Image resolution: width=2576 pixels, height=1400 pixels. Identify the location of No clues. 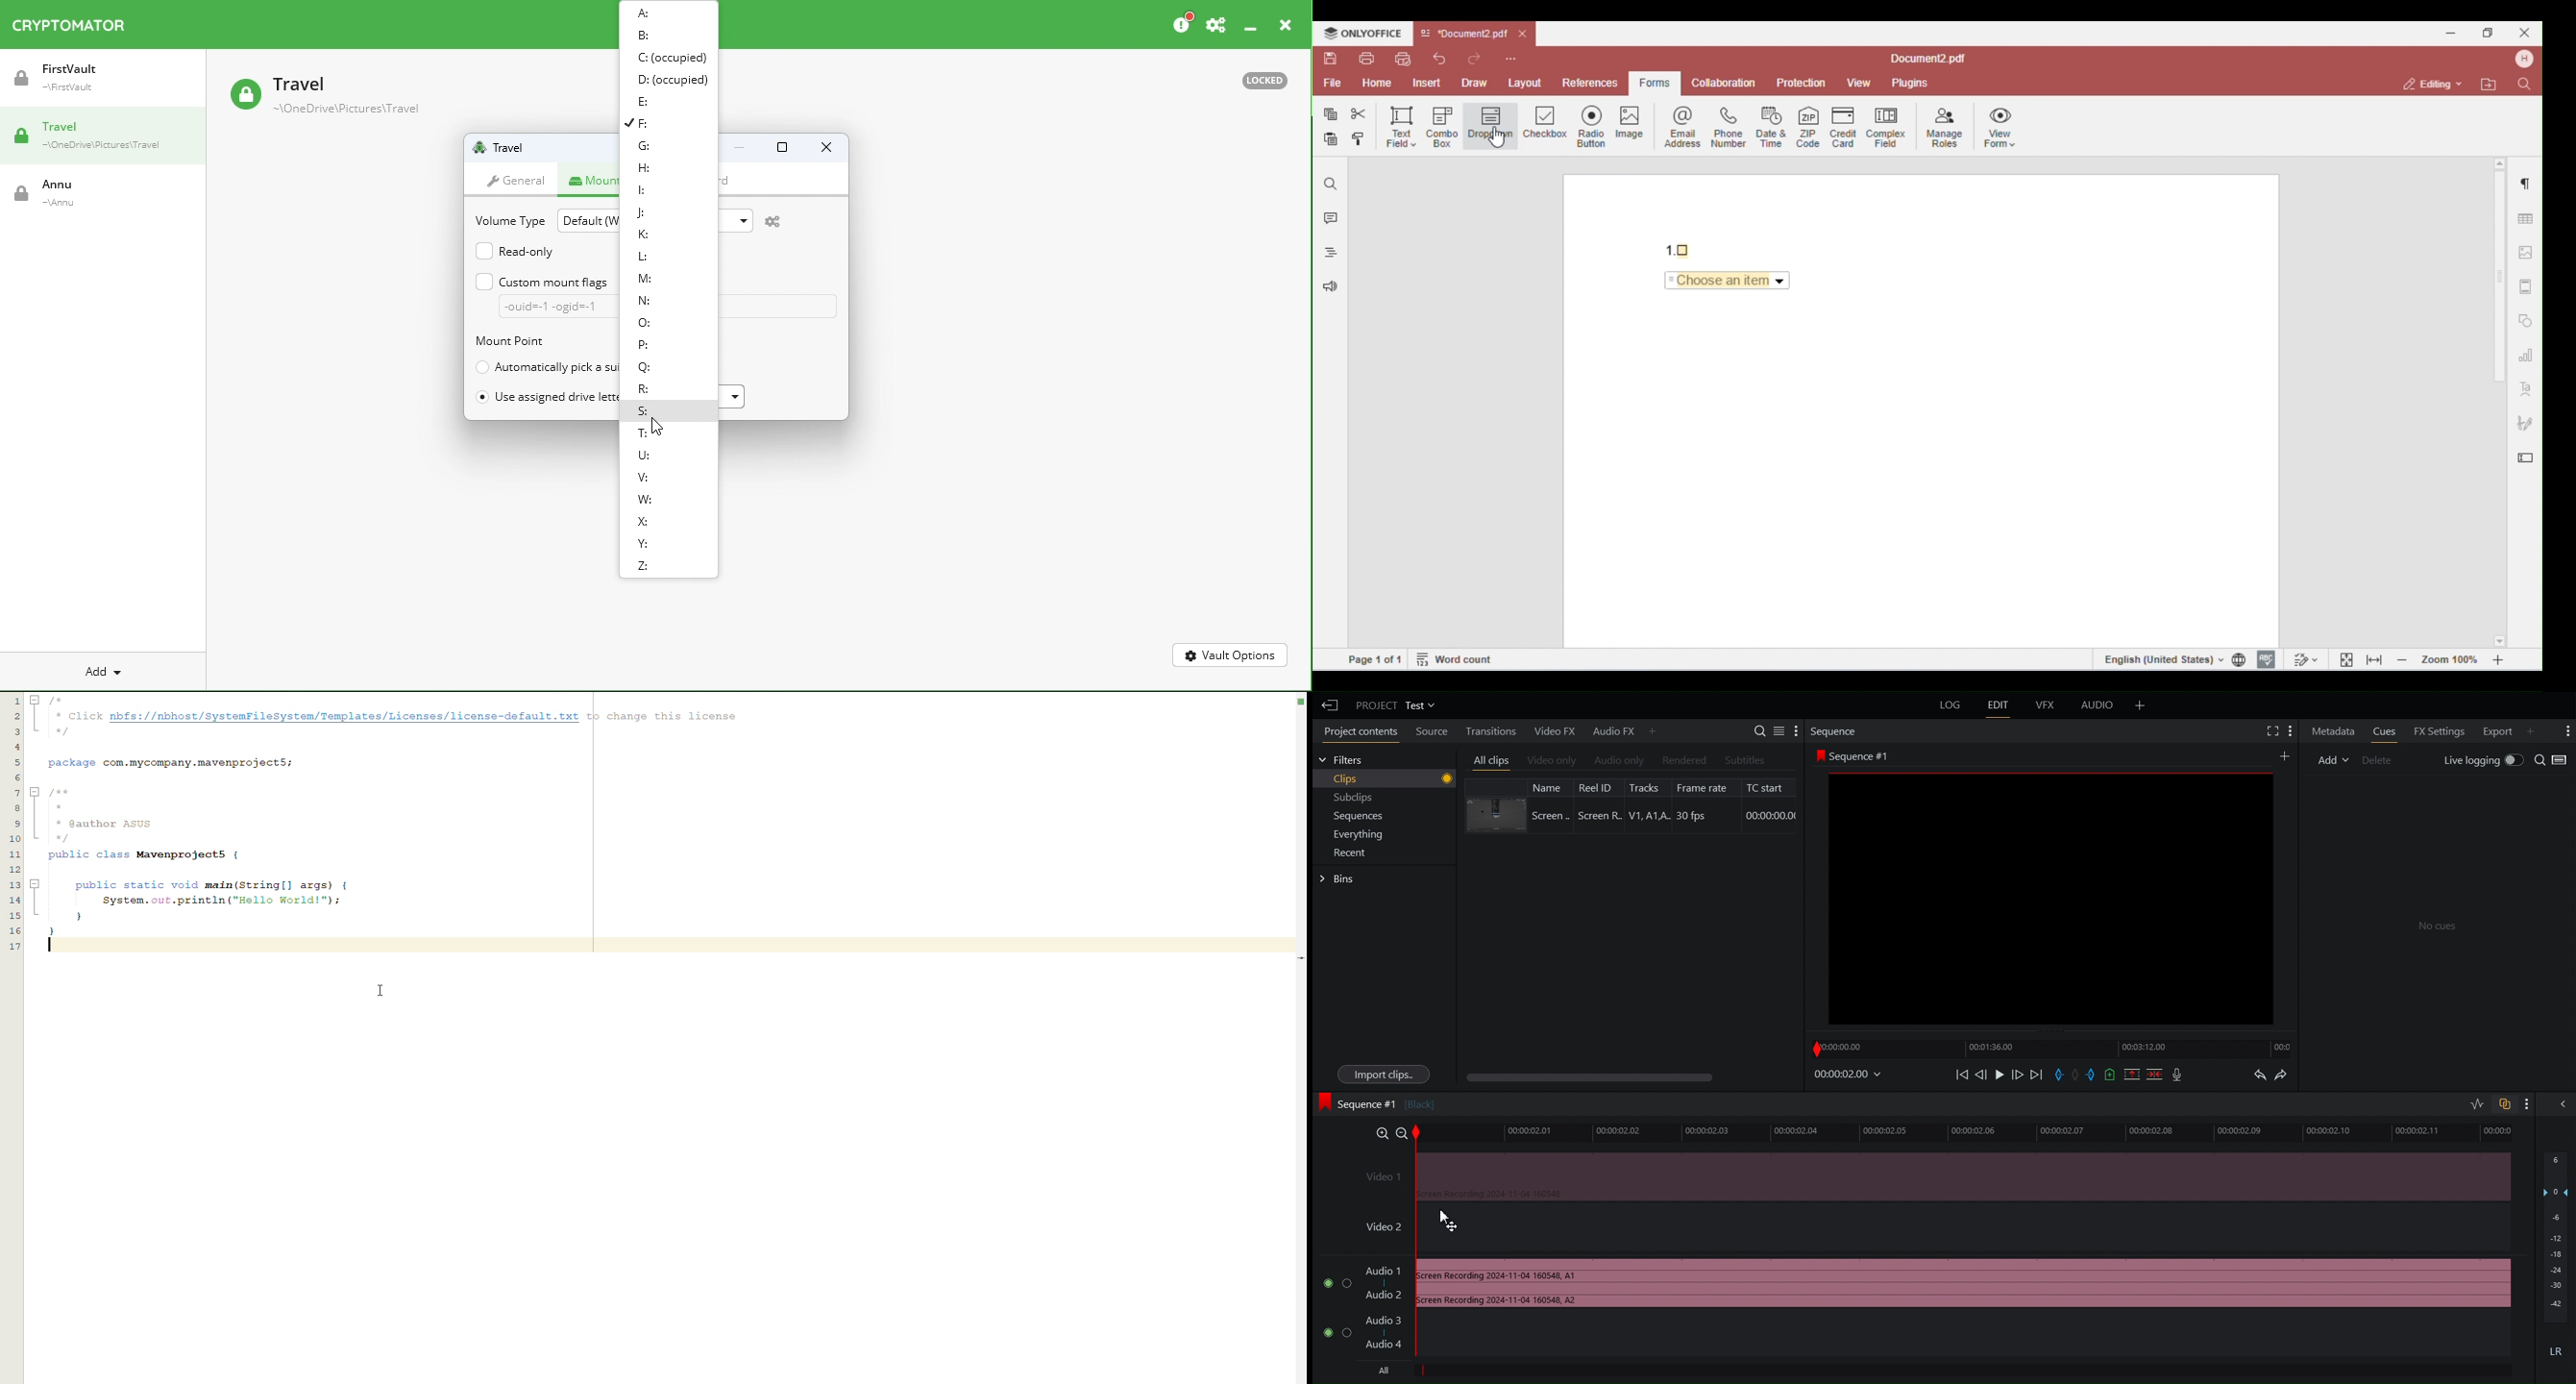
(2440, 925).